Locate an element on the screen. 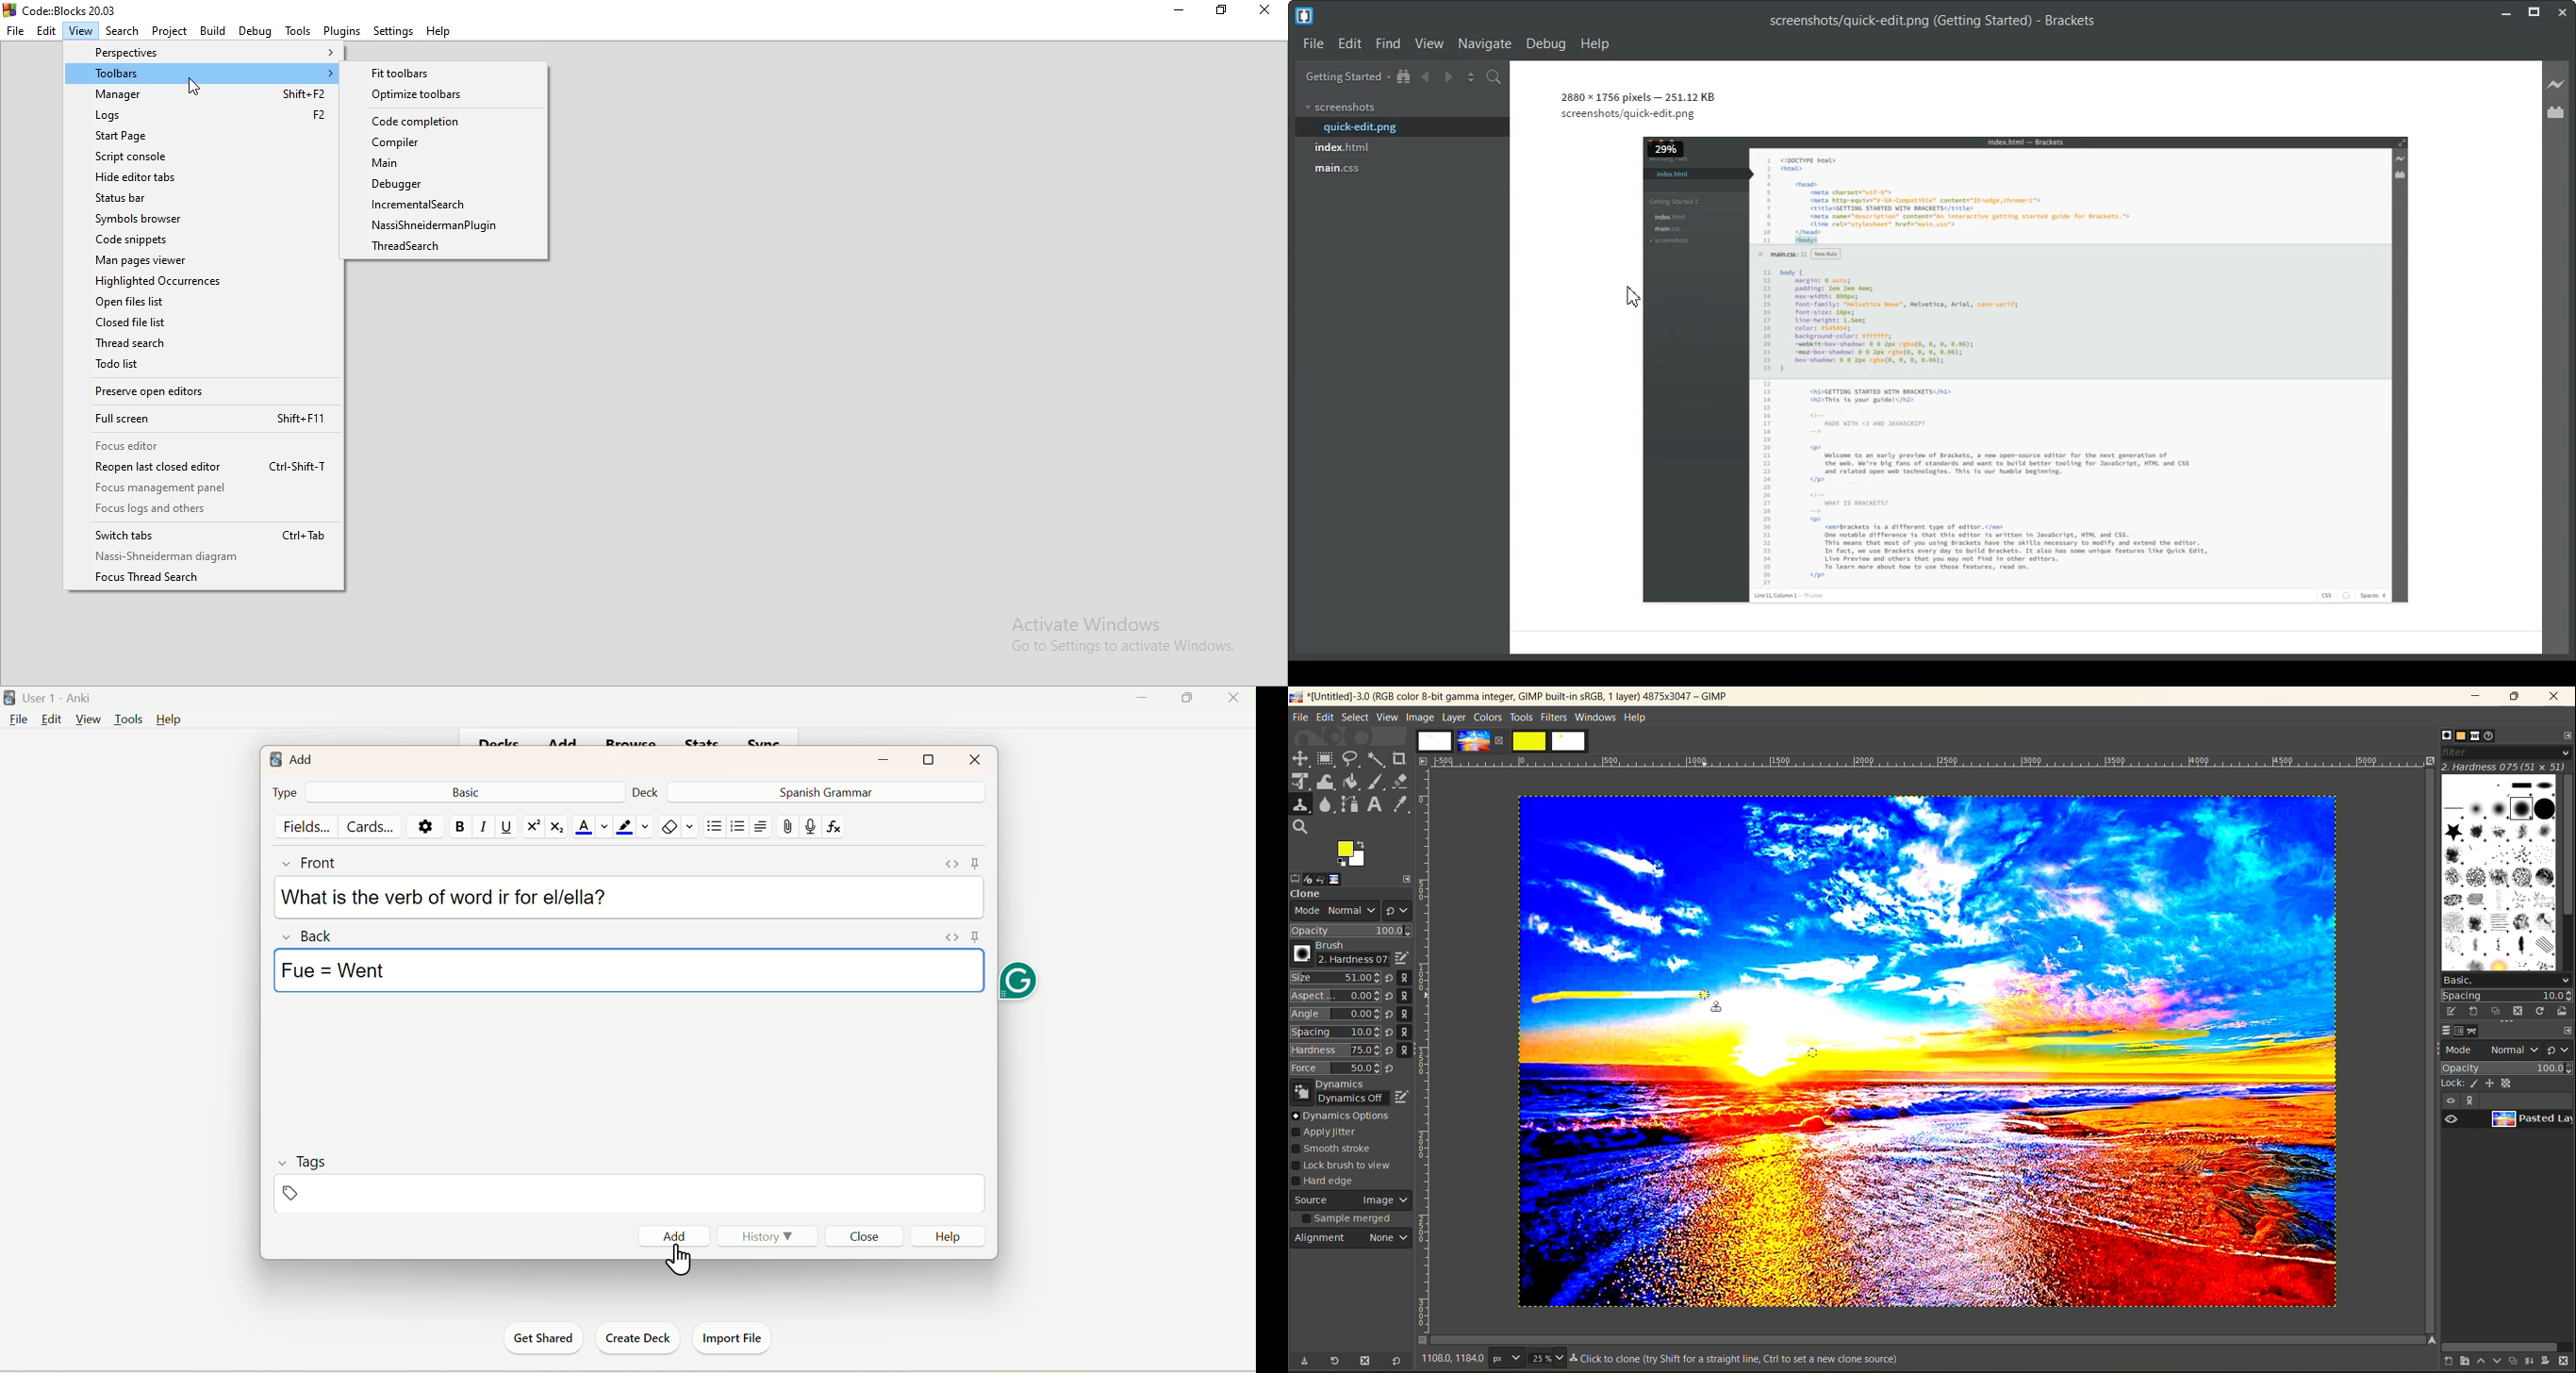   is located at coordinates (19, 723).